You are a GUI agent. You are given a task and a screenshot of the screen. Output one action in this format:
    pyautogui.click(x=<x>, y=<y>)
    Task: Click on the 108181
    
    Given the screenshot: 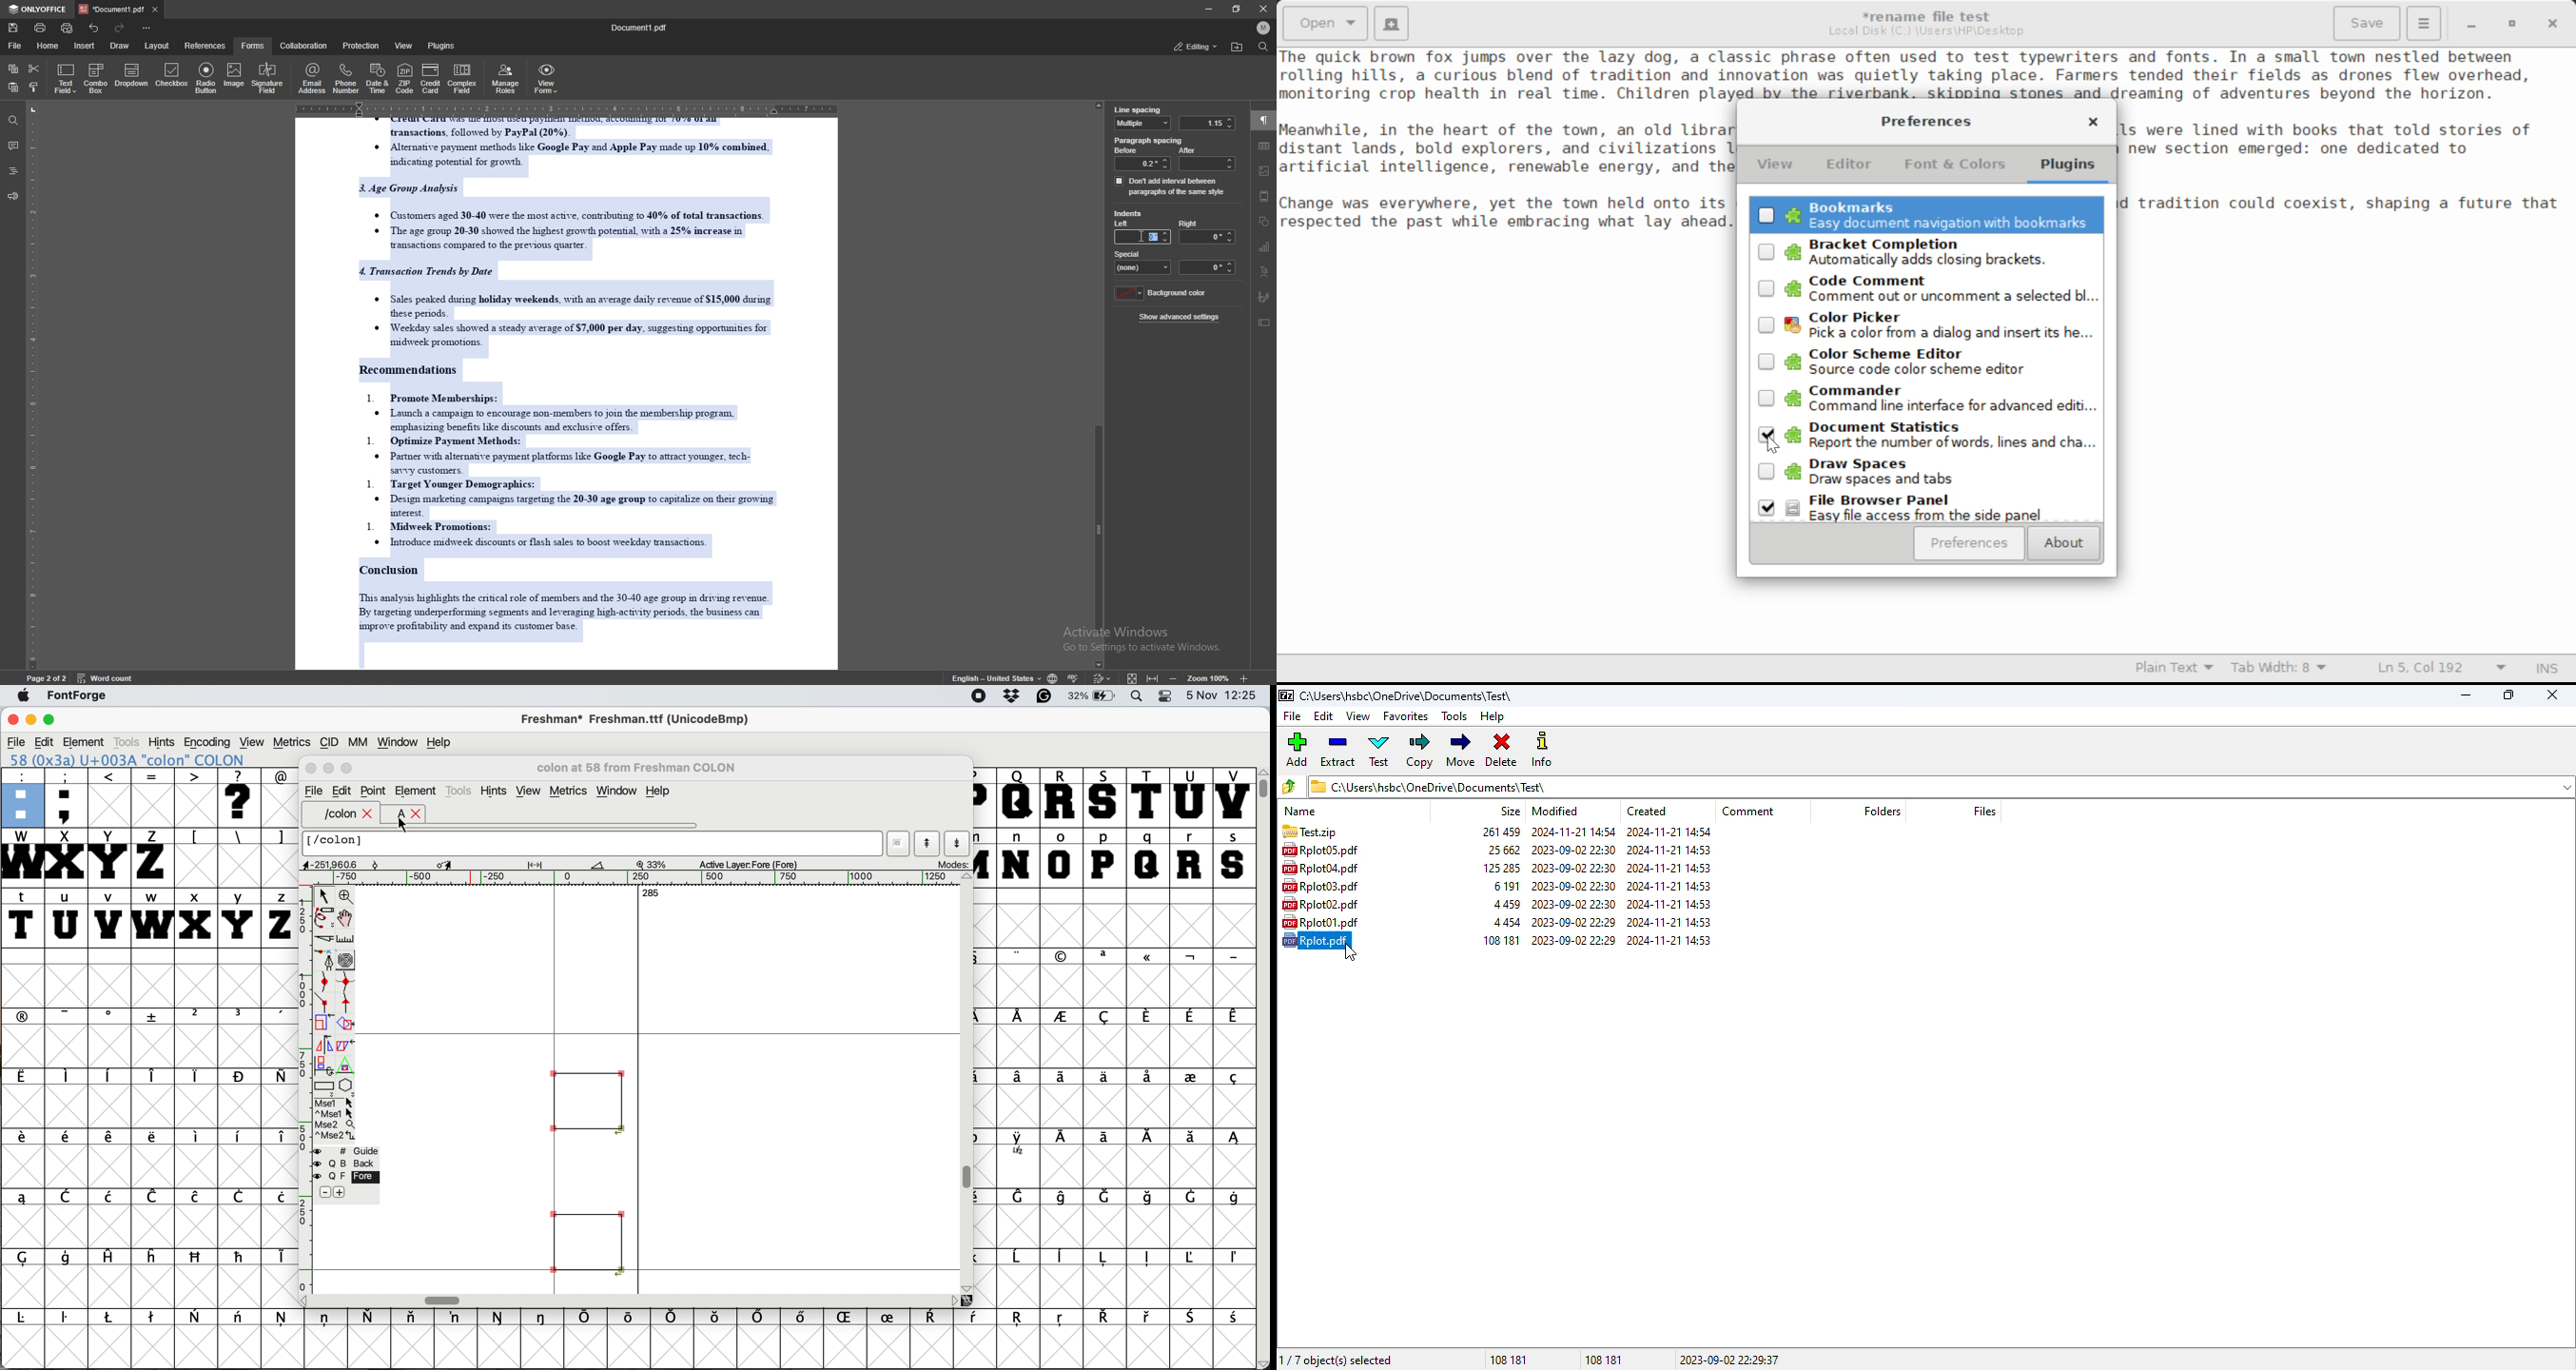 What is the action you would take?
    pyautogui.click(x=1492, y=940)
    